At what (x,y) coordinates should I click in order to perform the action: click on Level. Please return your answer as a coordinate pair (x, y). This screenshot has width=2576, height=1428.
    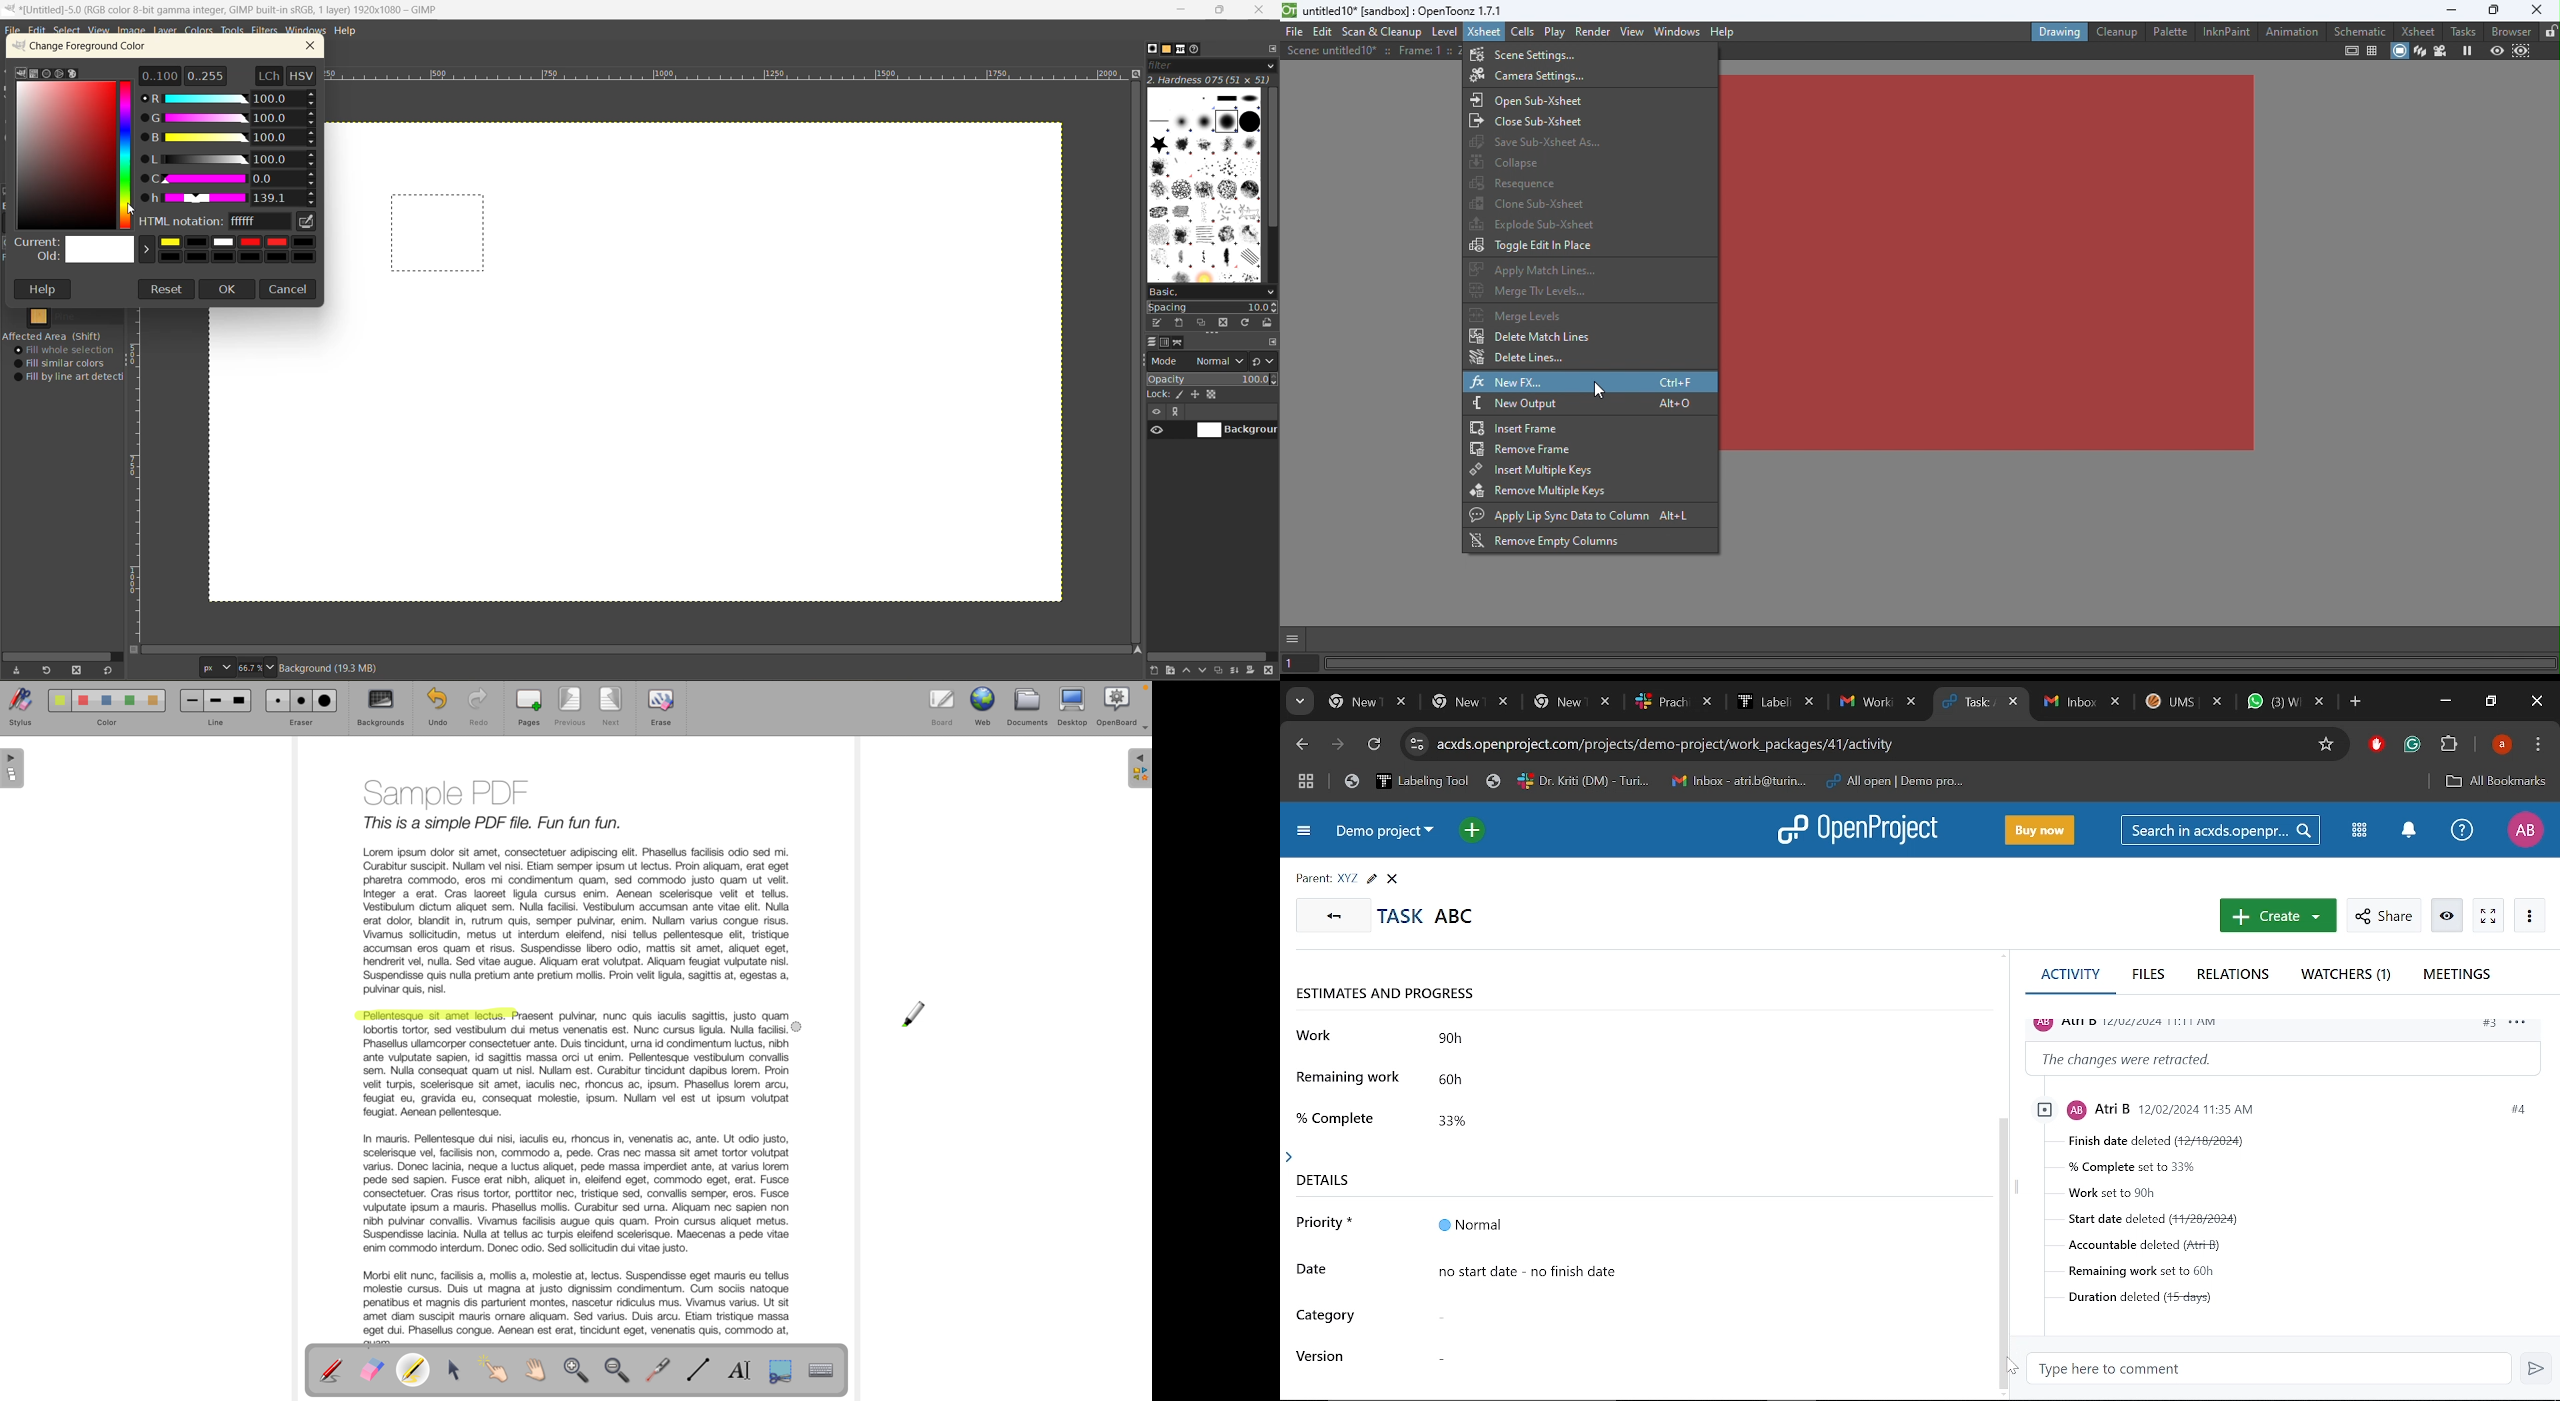
    Looking at the image, I should click on (1445, 33).